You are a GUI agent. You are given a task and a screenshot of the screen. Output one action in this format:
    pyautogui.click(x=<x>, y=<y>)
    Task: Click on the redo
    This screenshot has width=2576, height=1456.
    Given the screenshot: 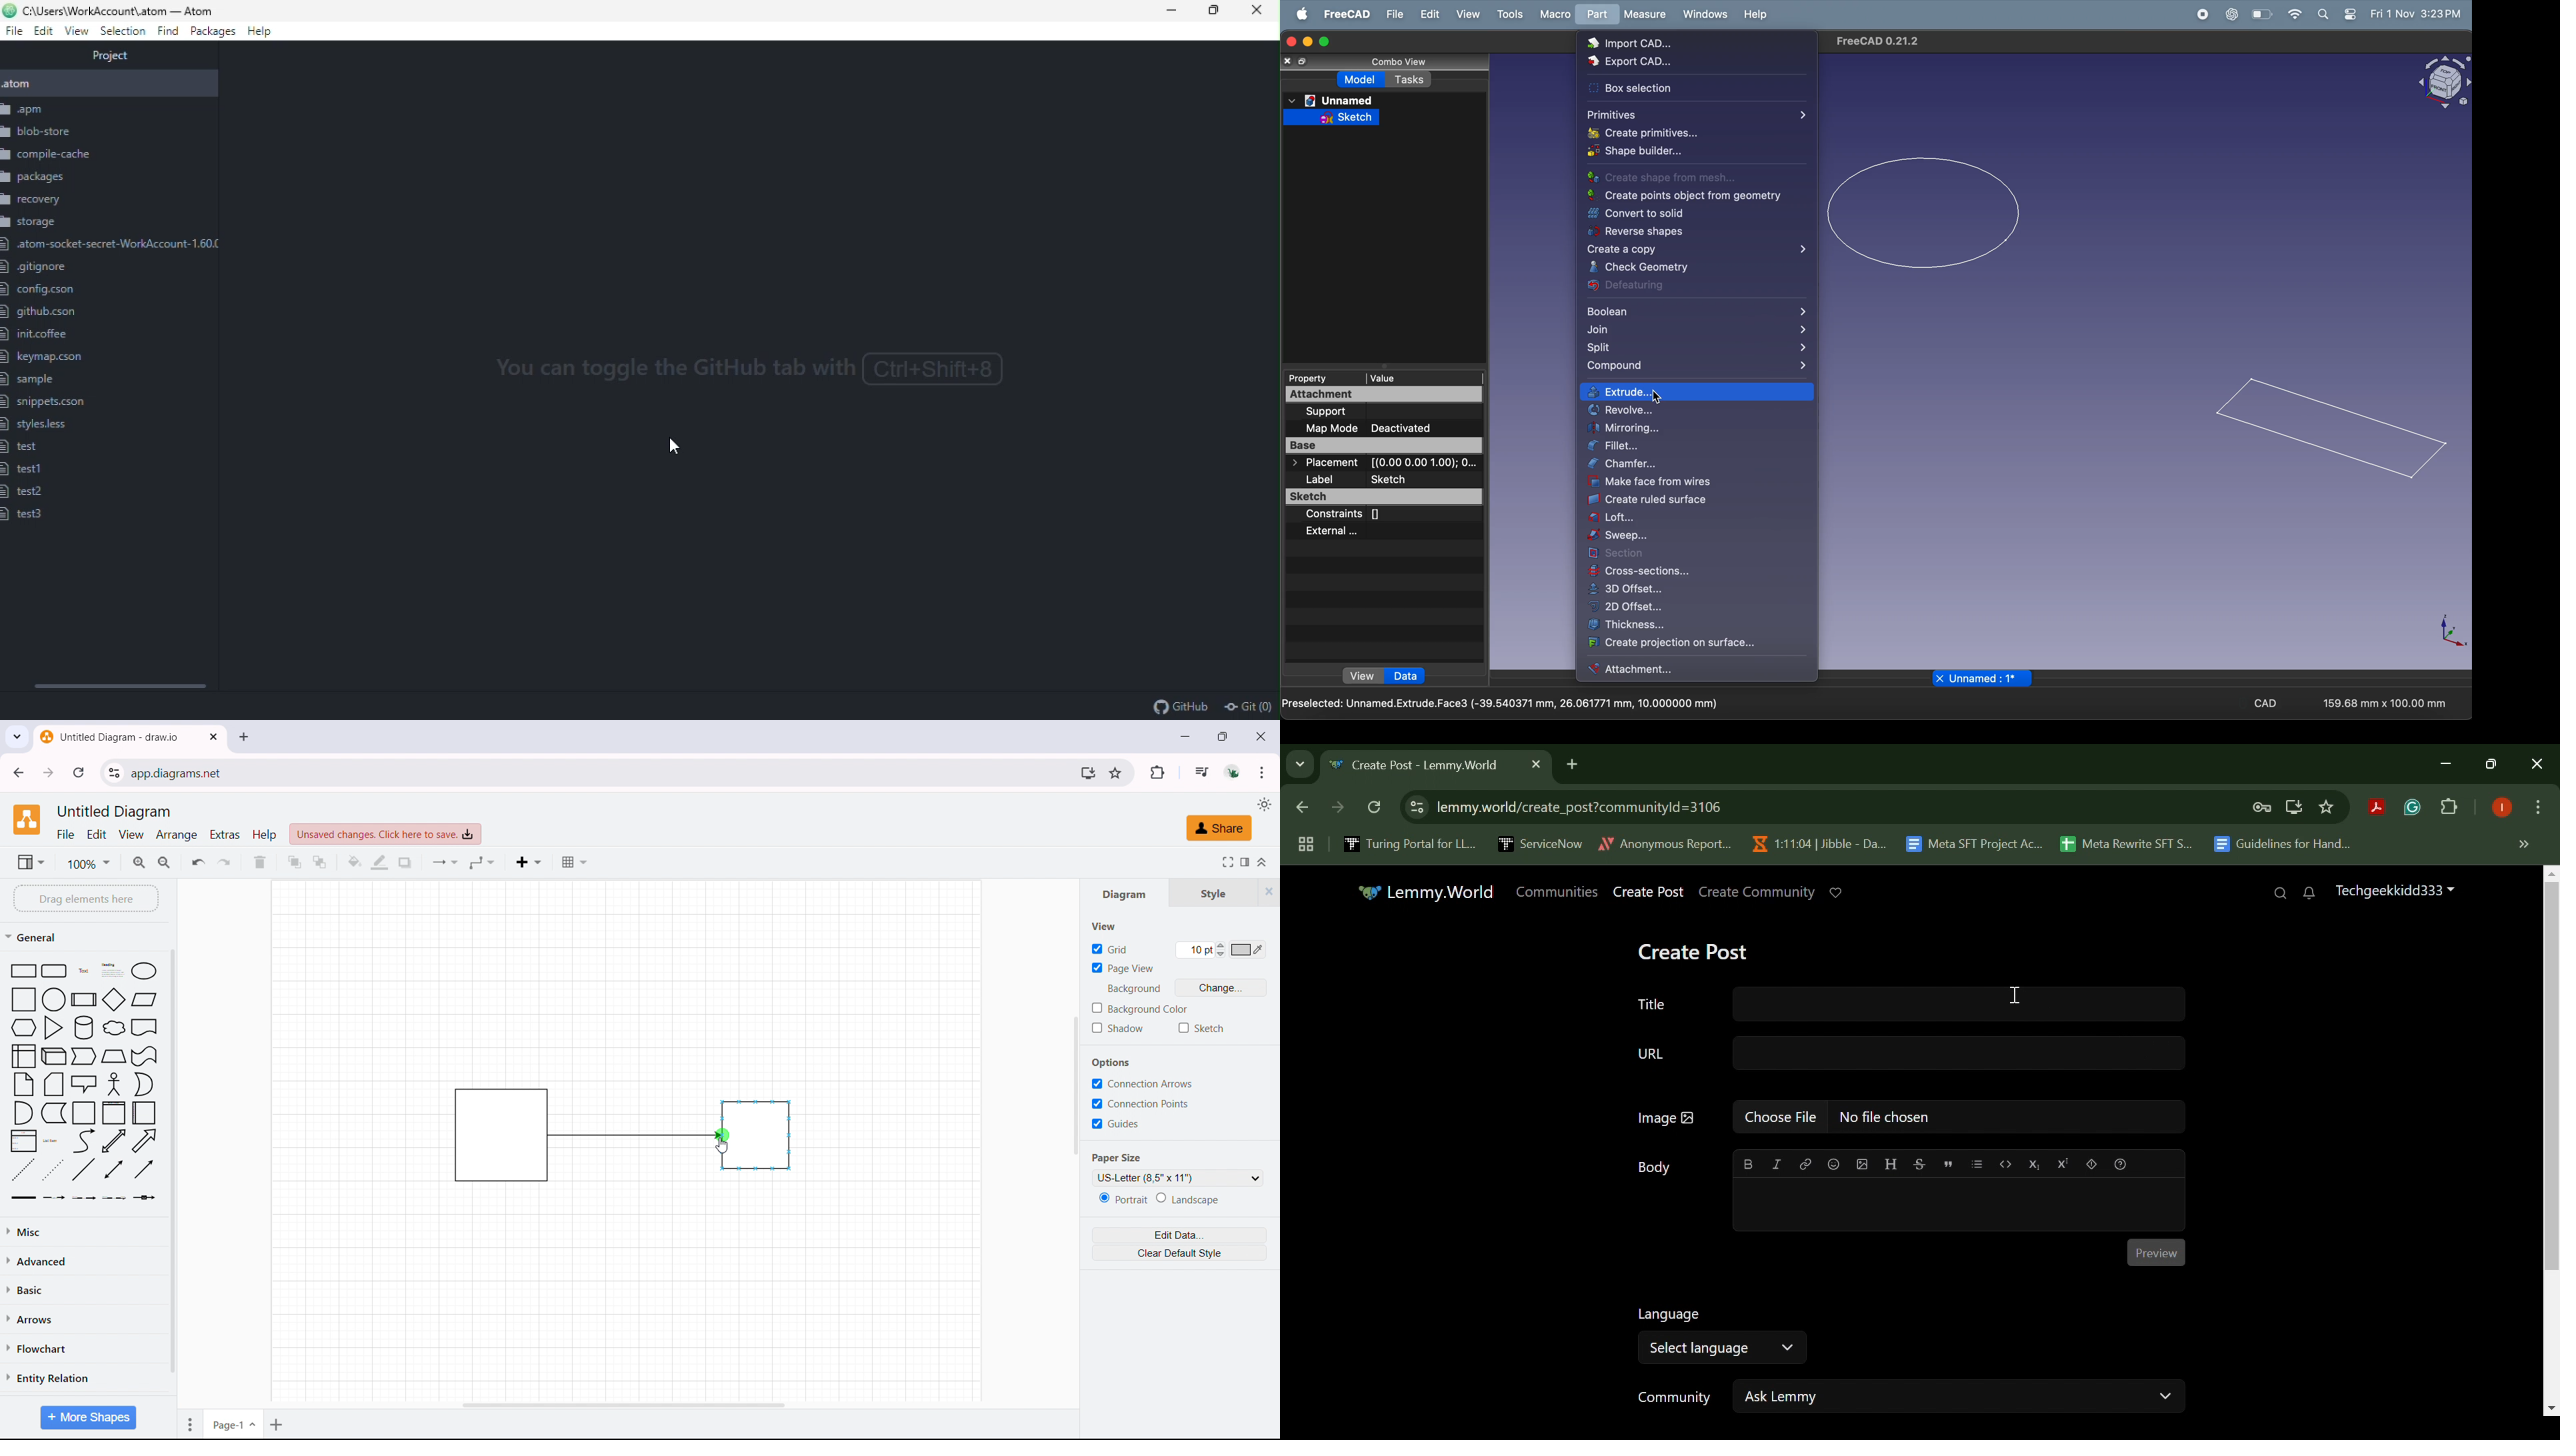 What is the action you would take?
    pyautogui.click(x=224, y=861)
    